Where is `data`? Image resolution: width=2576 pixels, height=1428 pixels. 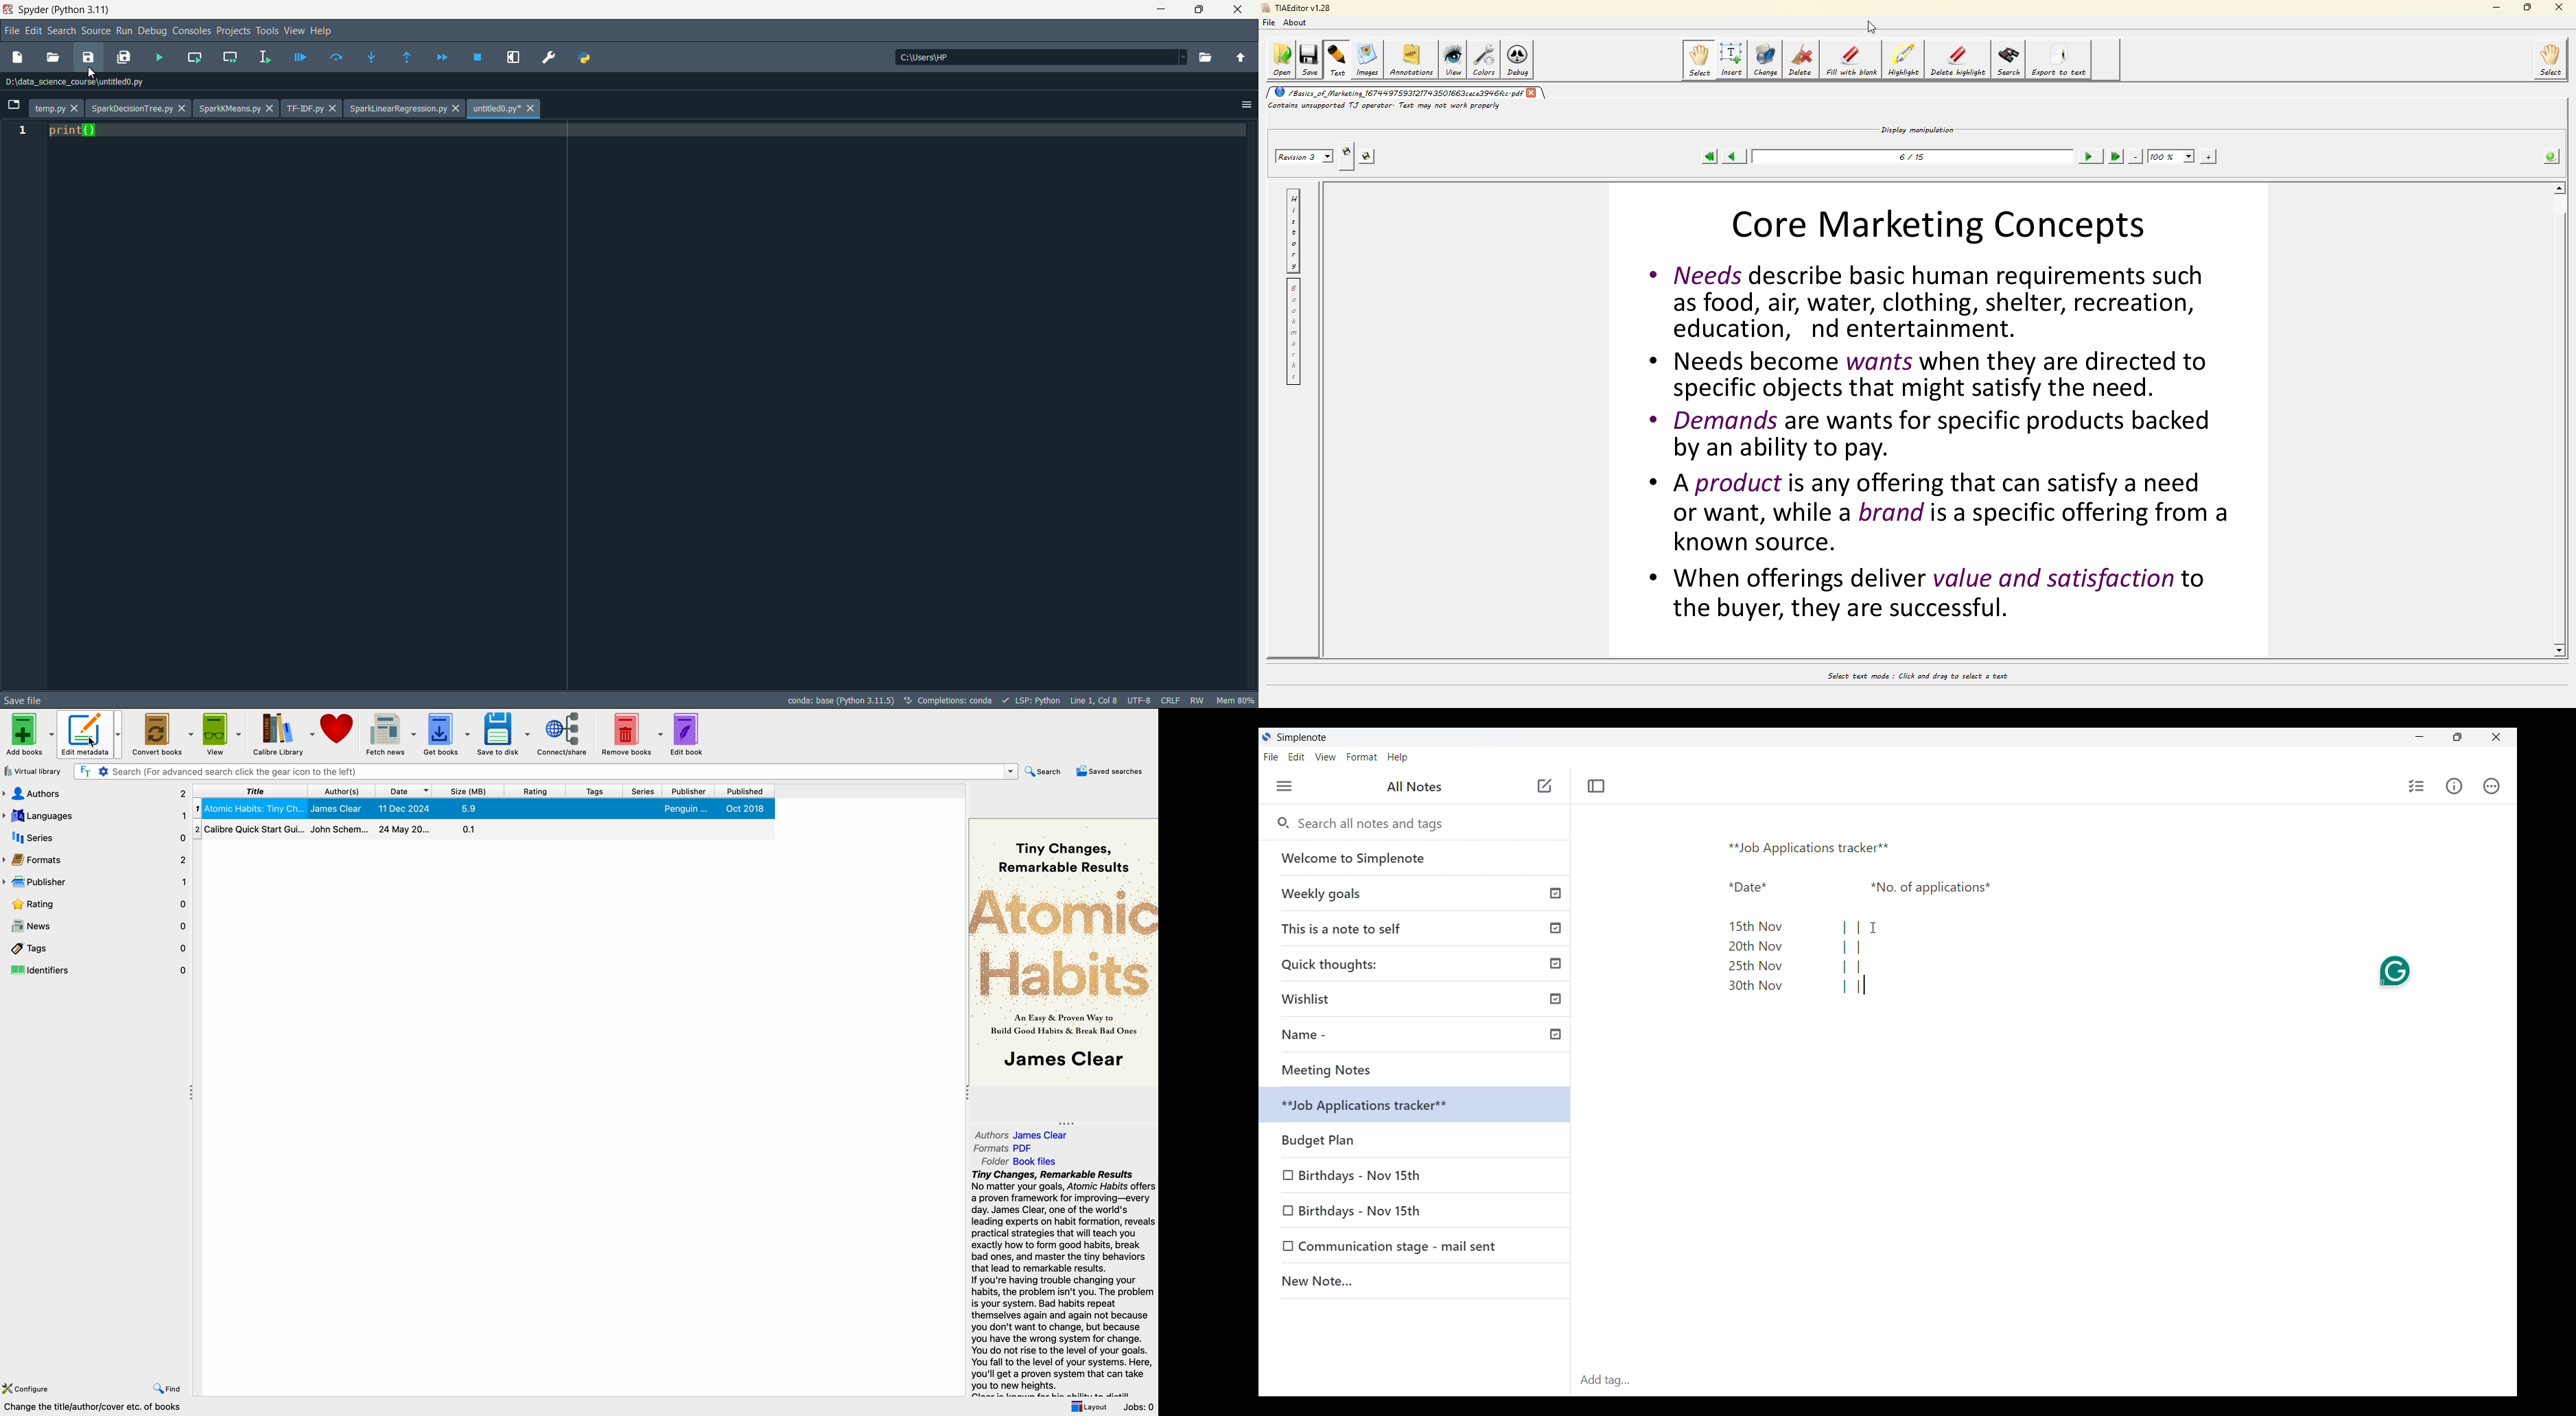
data is located at coordinates (114, 1408).